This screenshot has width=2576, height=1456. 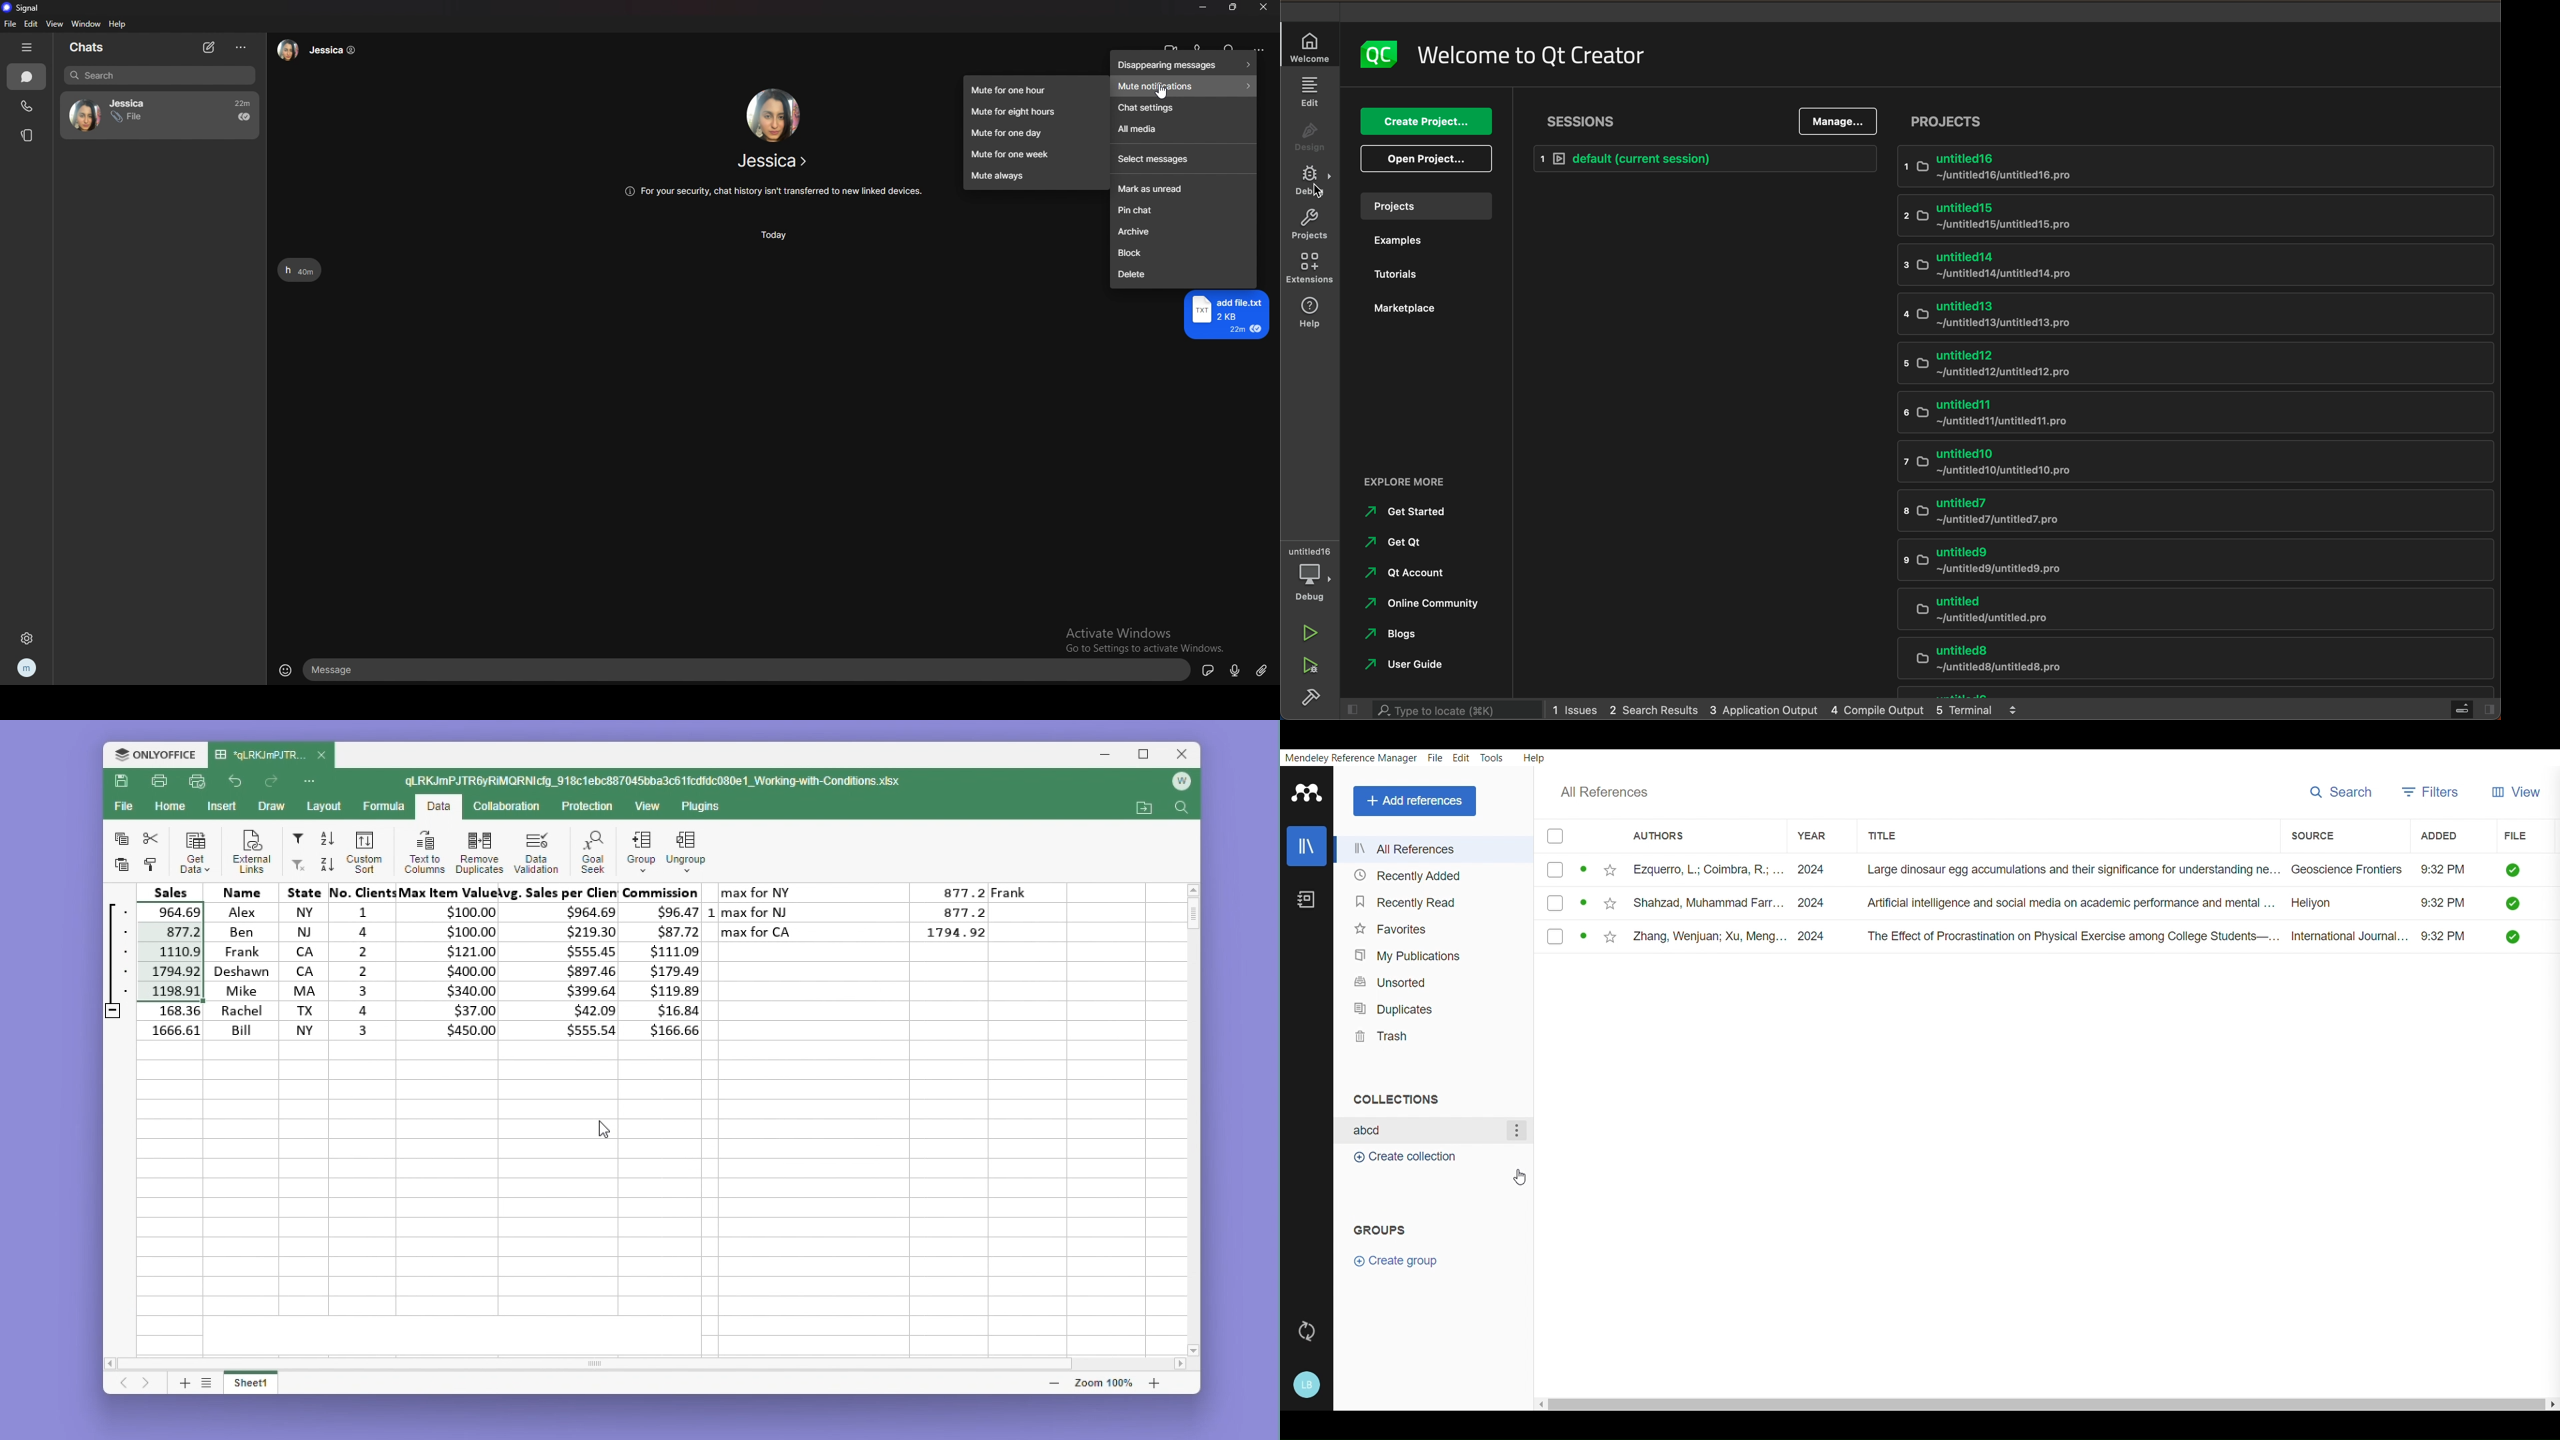 What do you see at coordinates (1555, 836) in the screenshot?
I see `checkbox` at bounding box center [1555, 836].